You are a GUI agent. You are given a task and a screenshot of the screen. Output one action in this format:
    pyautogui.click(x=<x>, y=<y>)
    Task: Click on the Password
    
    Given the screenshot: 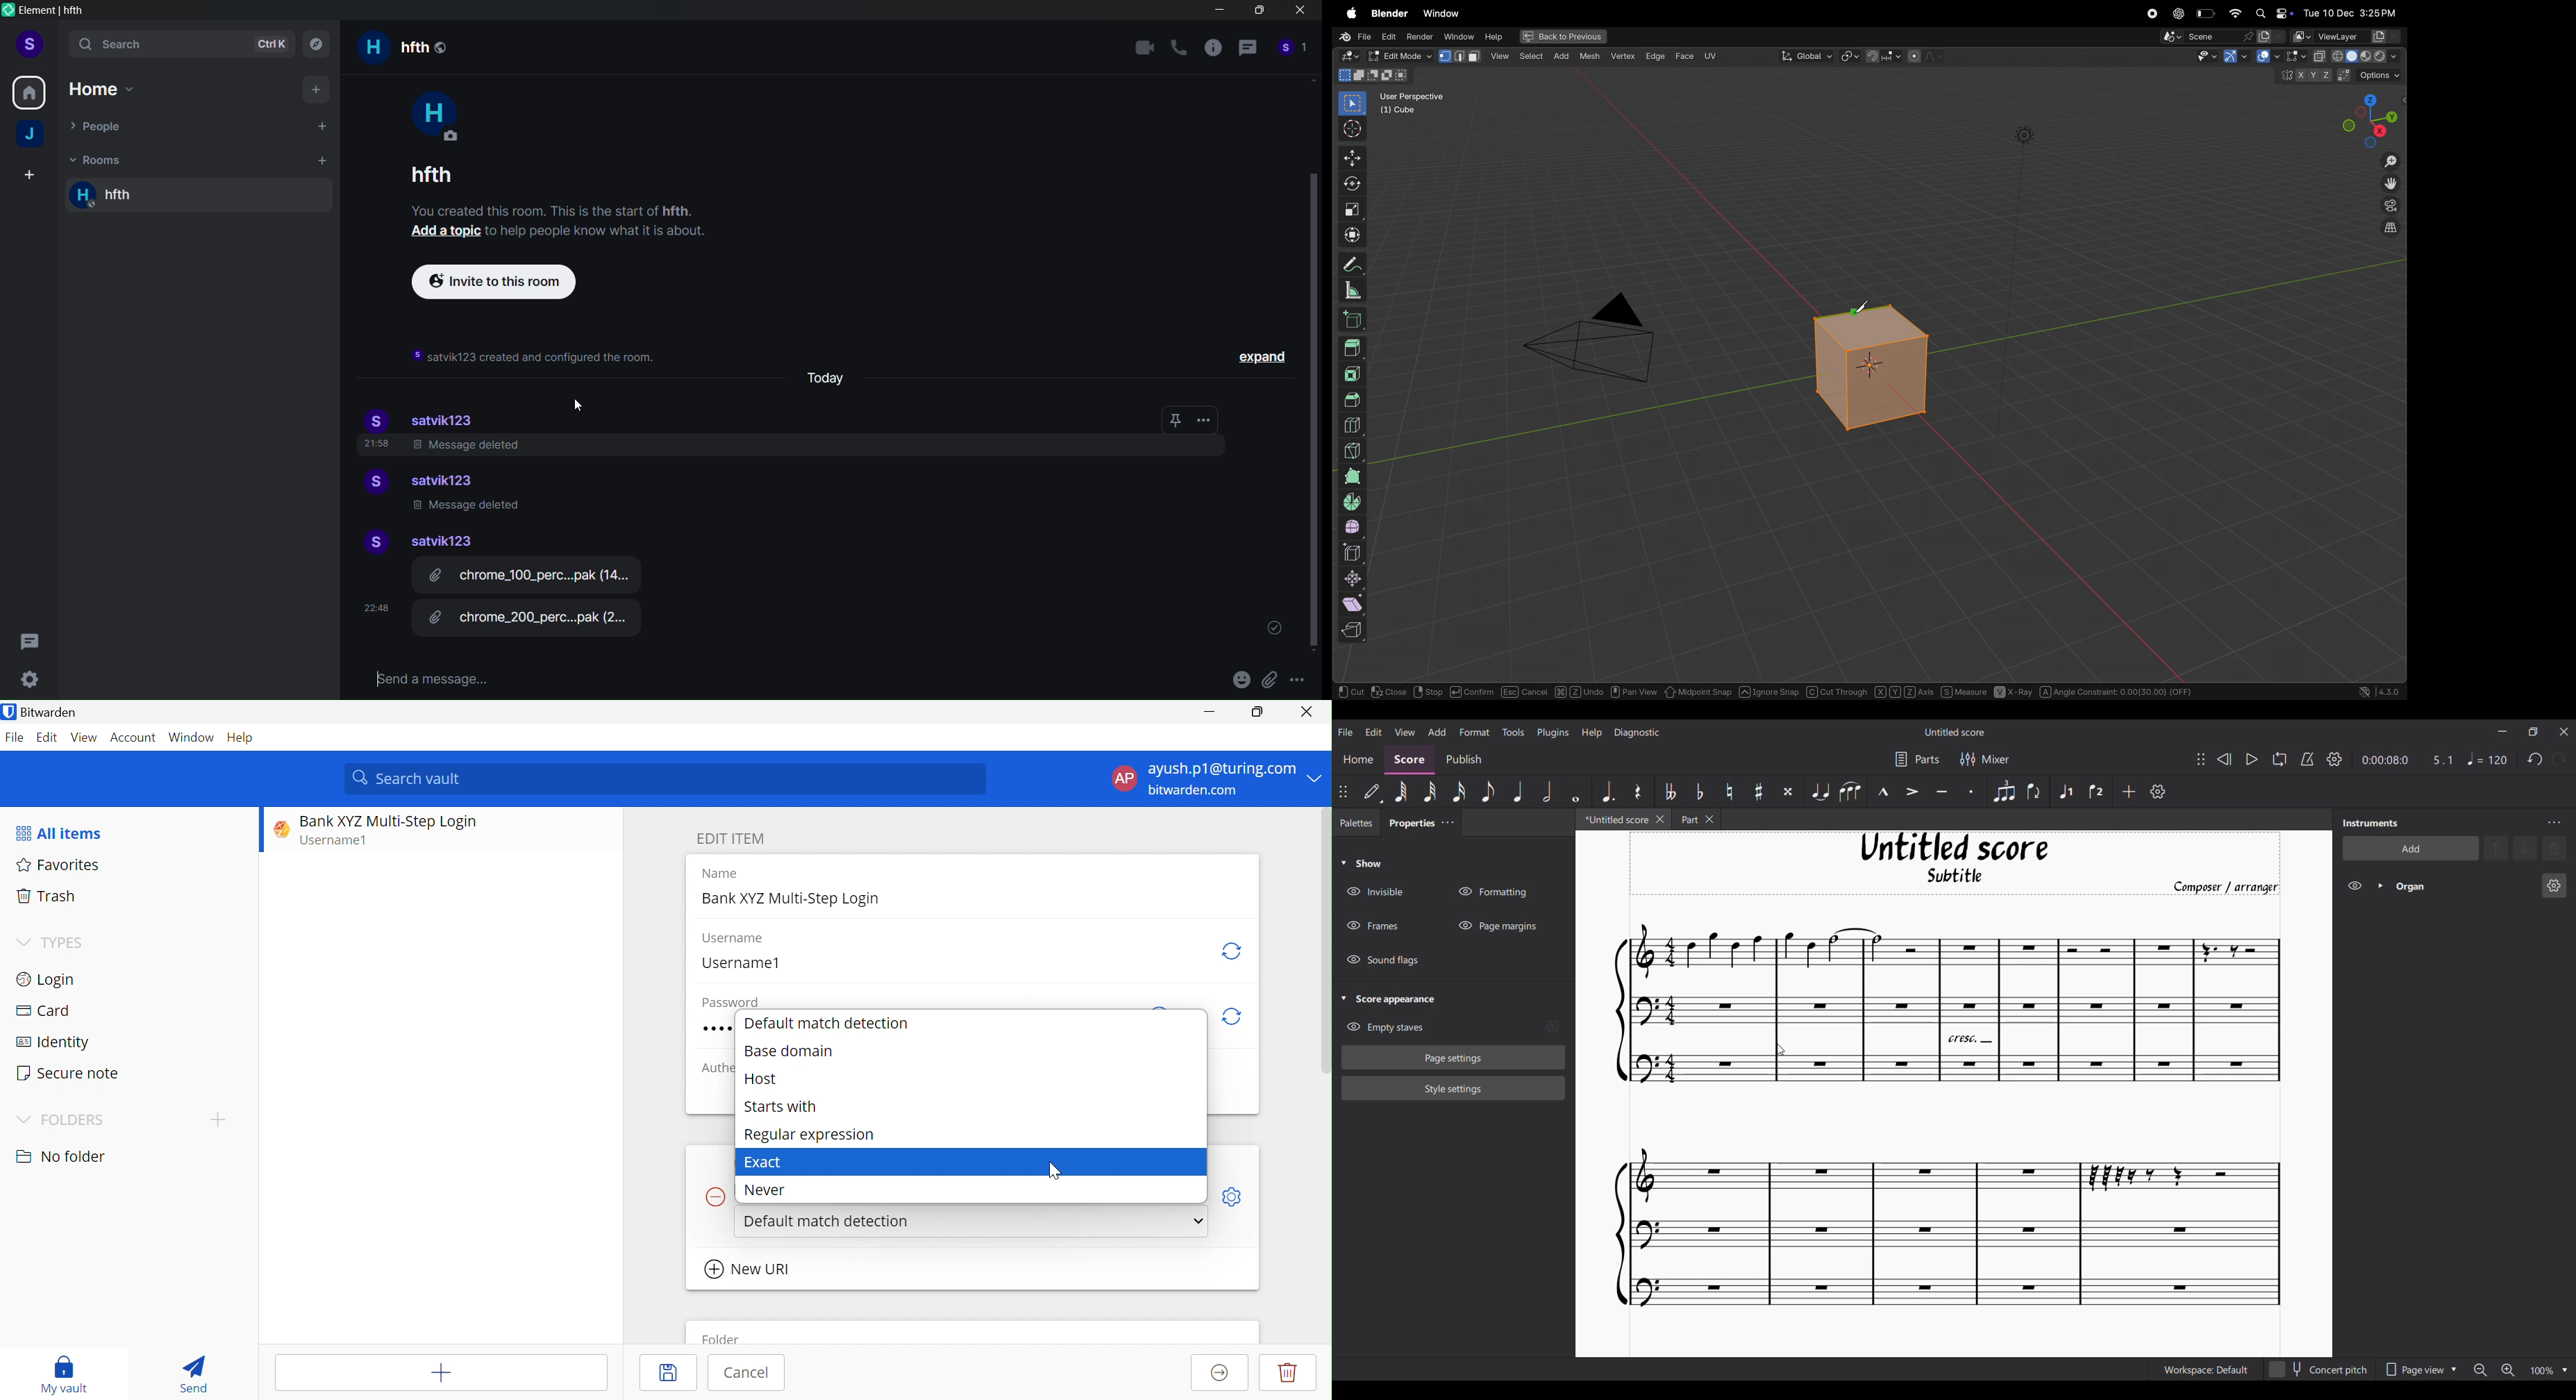 What is the action you would take?
    pyautogui.click(x=733, y=1003)
    